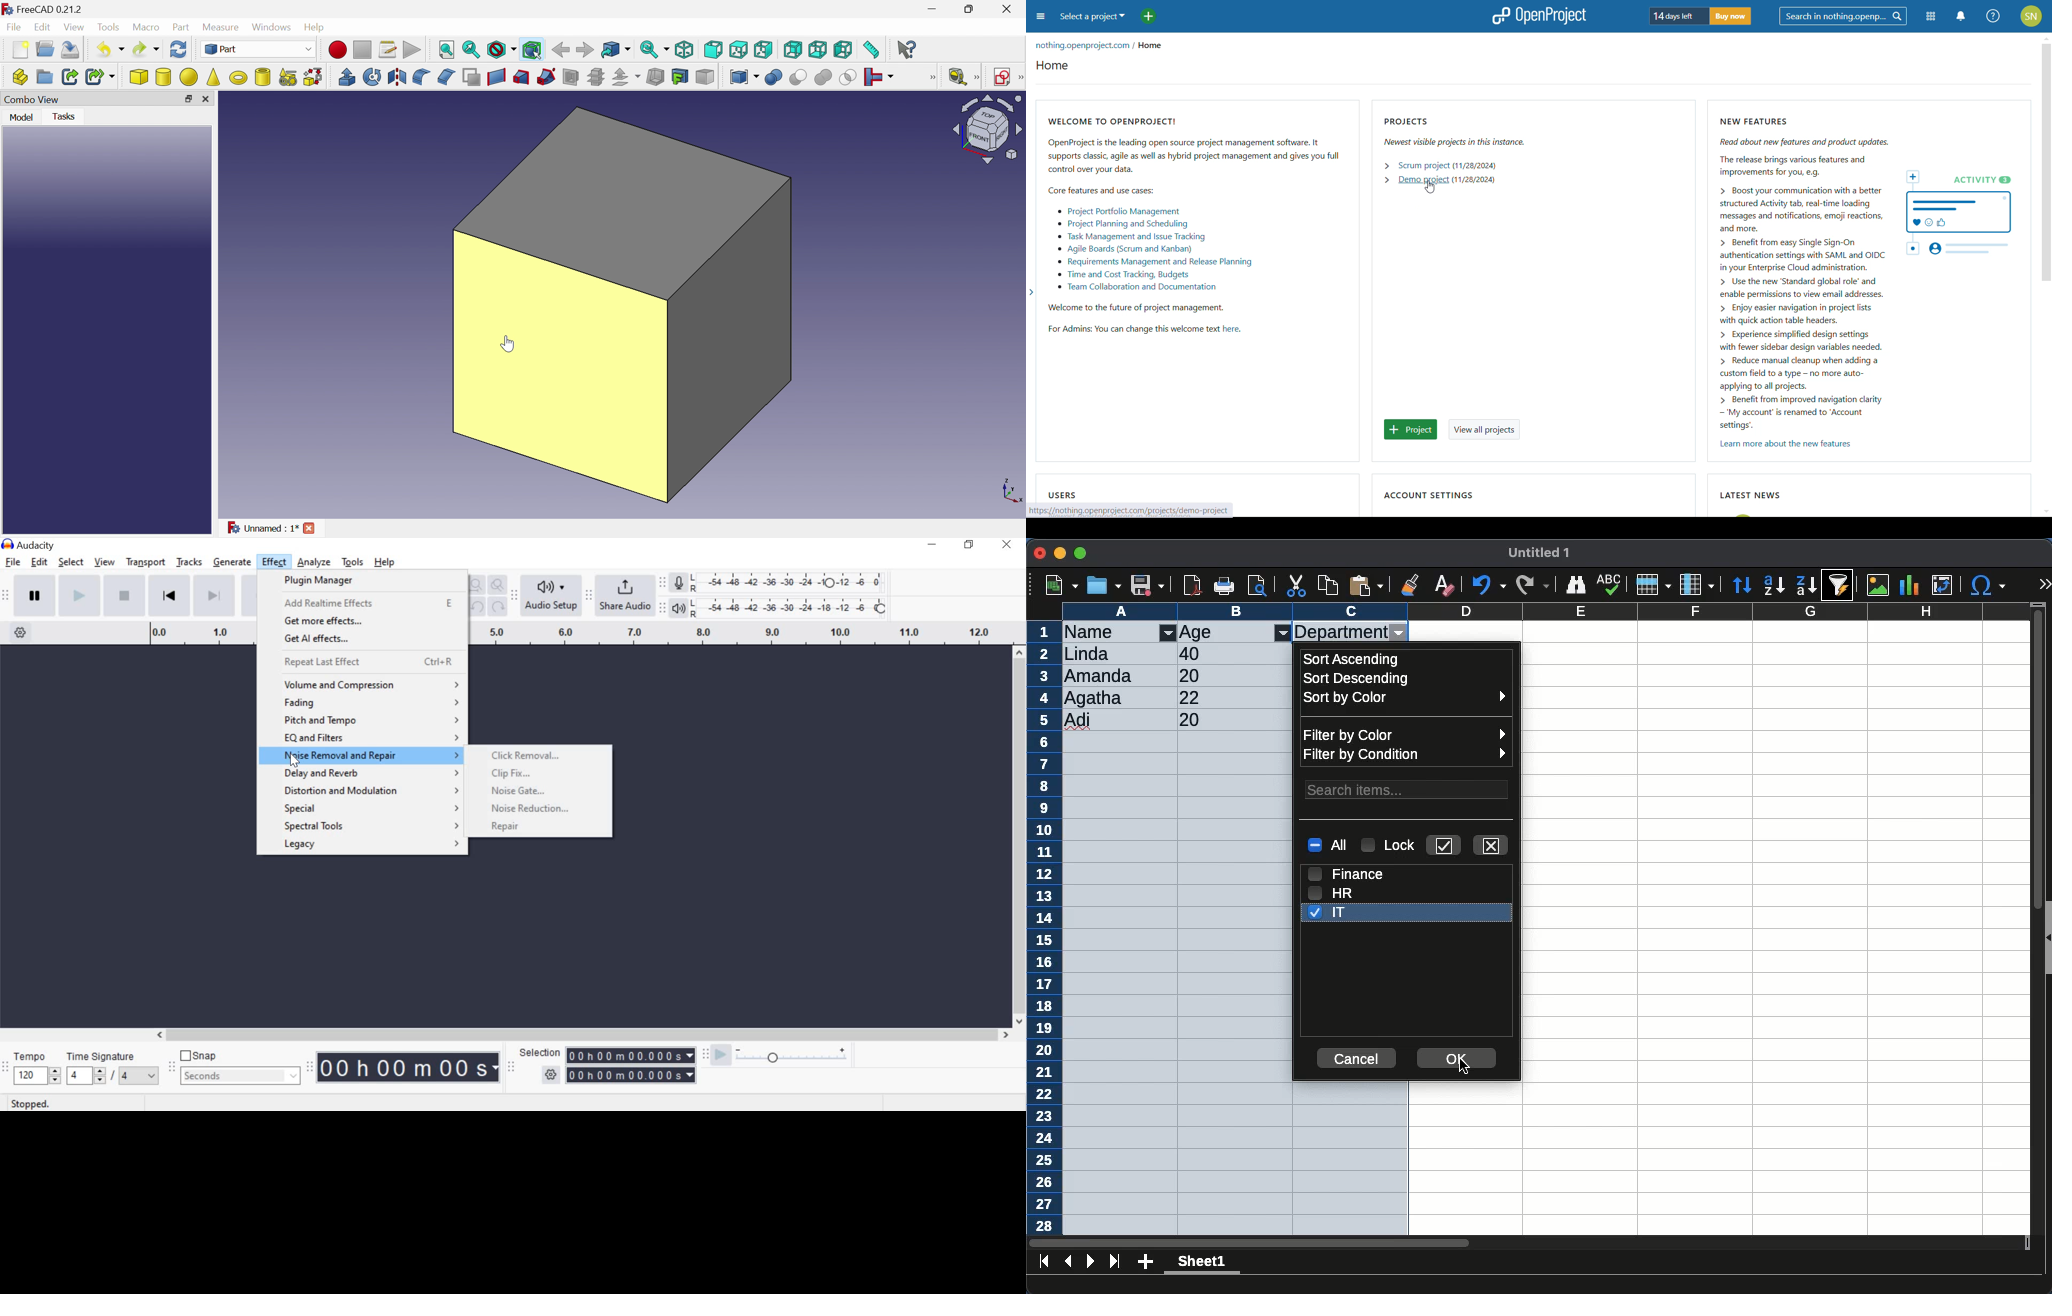  What do you see at coordinates (188, 101) in the screenshot?
I see `Restore down` at bounding box center [188, 101].